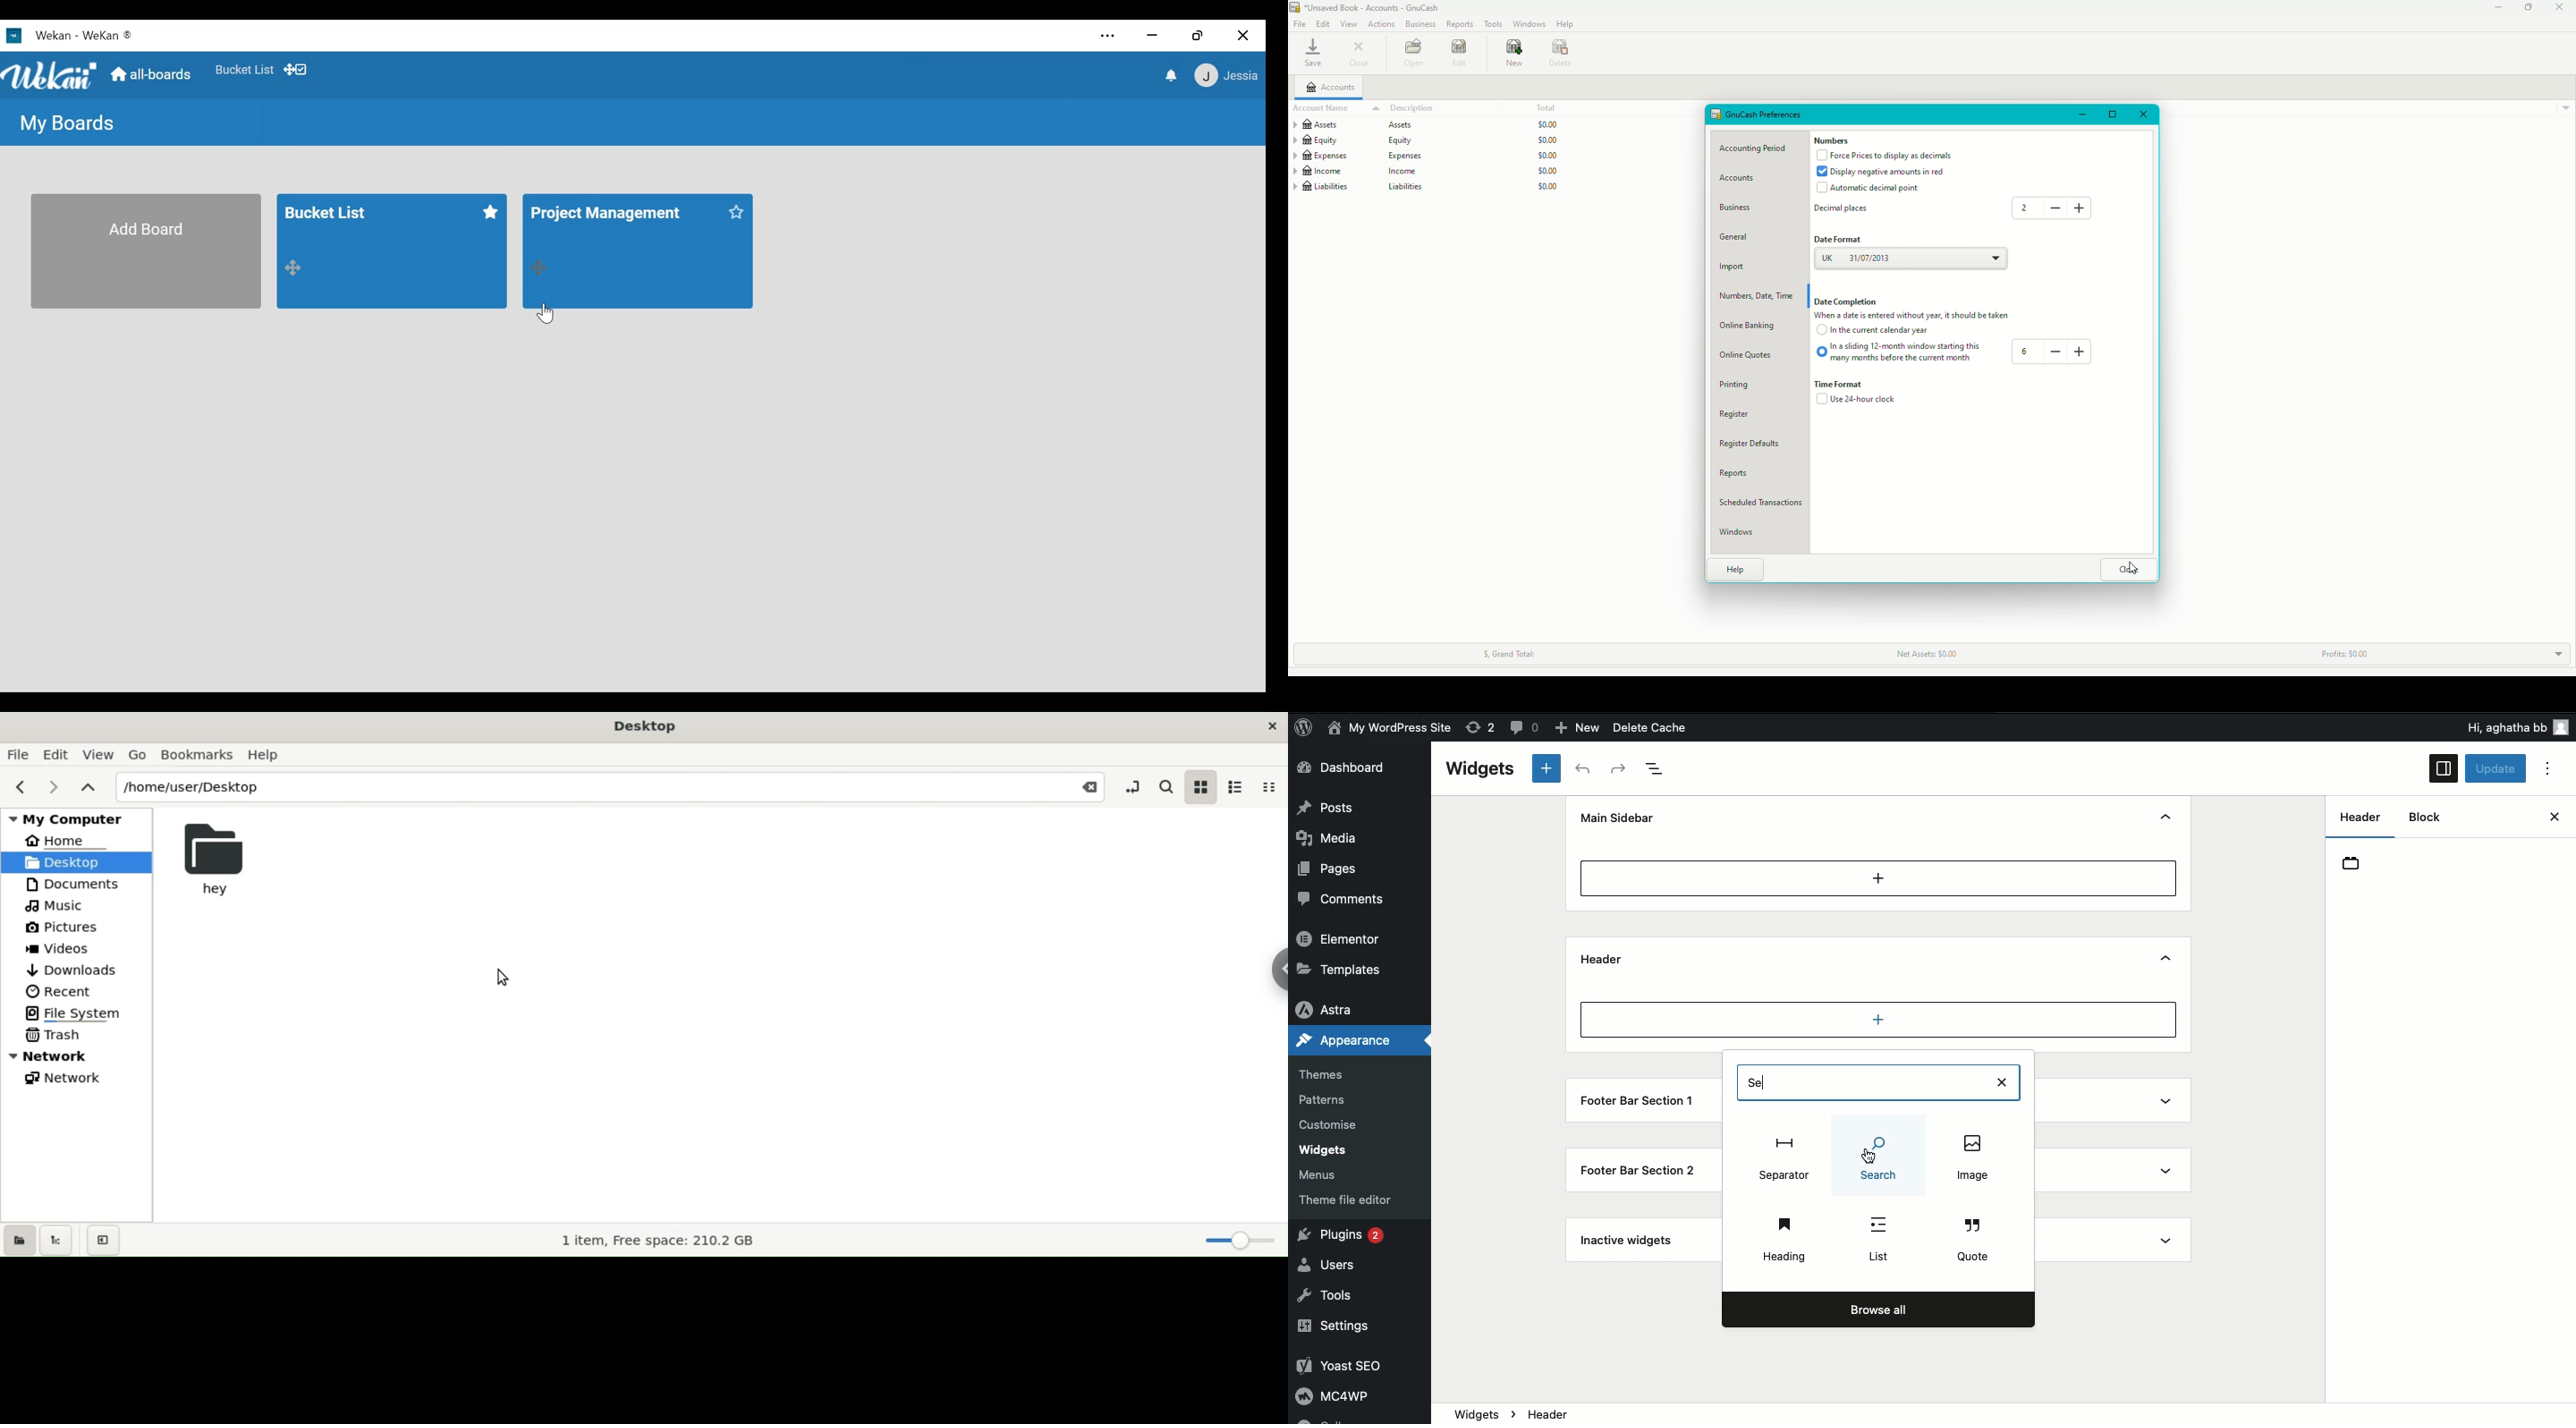 This screenshot has width=2576, height=1428. What do you see at coordinates (1619, 768) in the screenshot?
I see `Redo` at bounding box center [1619, 768].